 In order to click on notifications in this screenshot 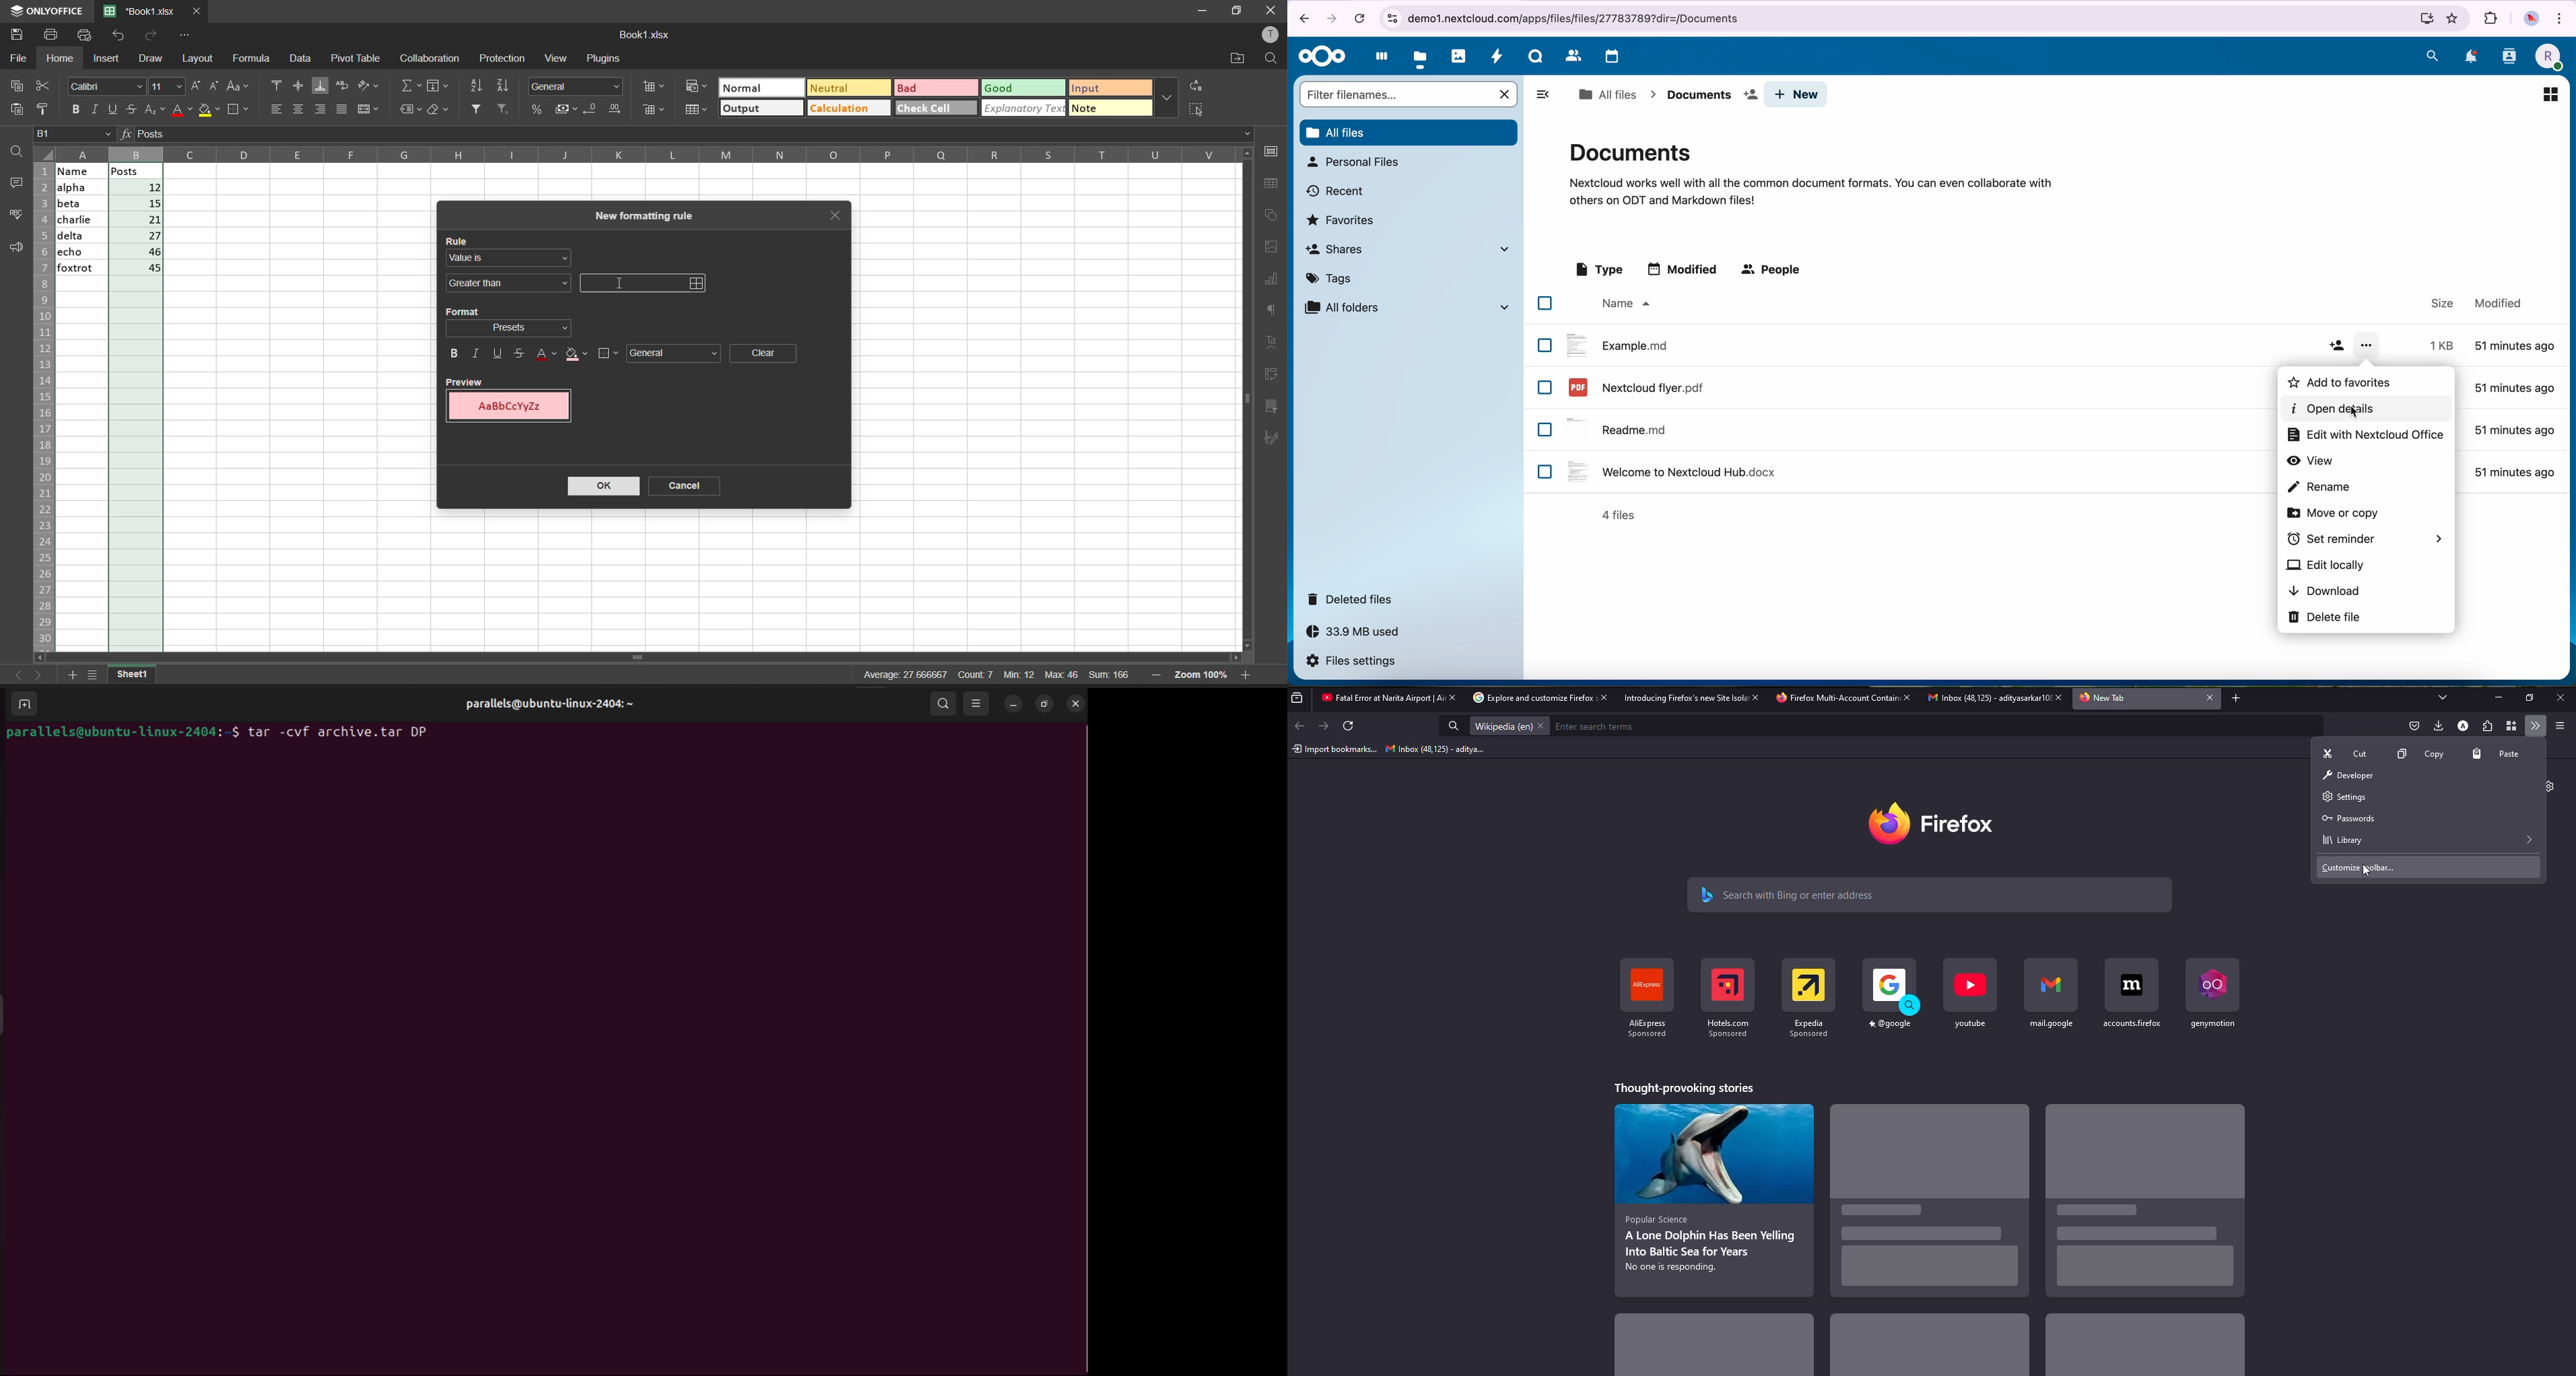, I will do `click(2469, 56)`.